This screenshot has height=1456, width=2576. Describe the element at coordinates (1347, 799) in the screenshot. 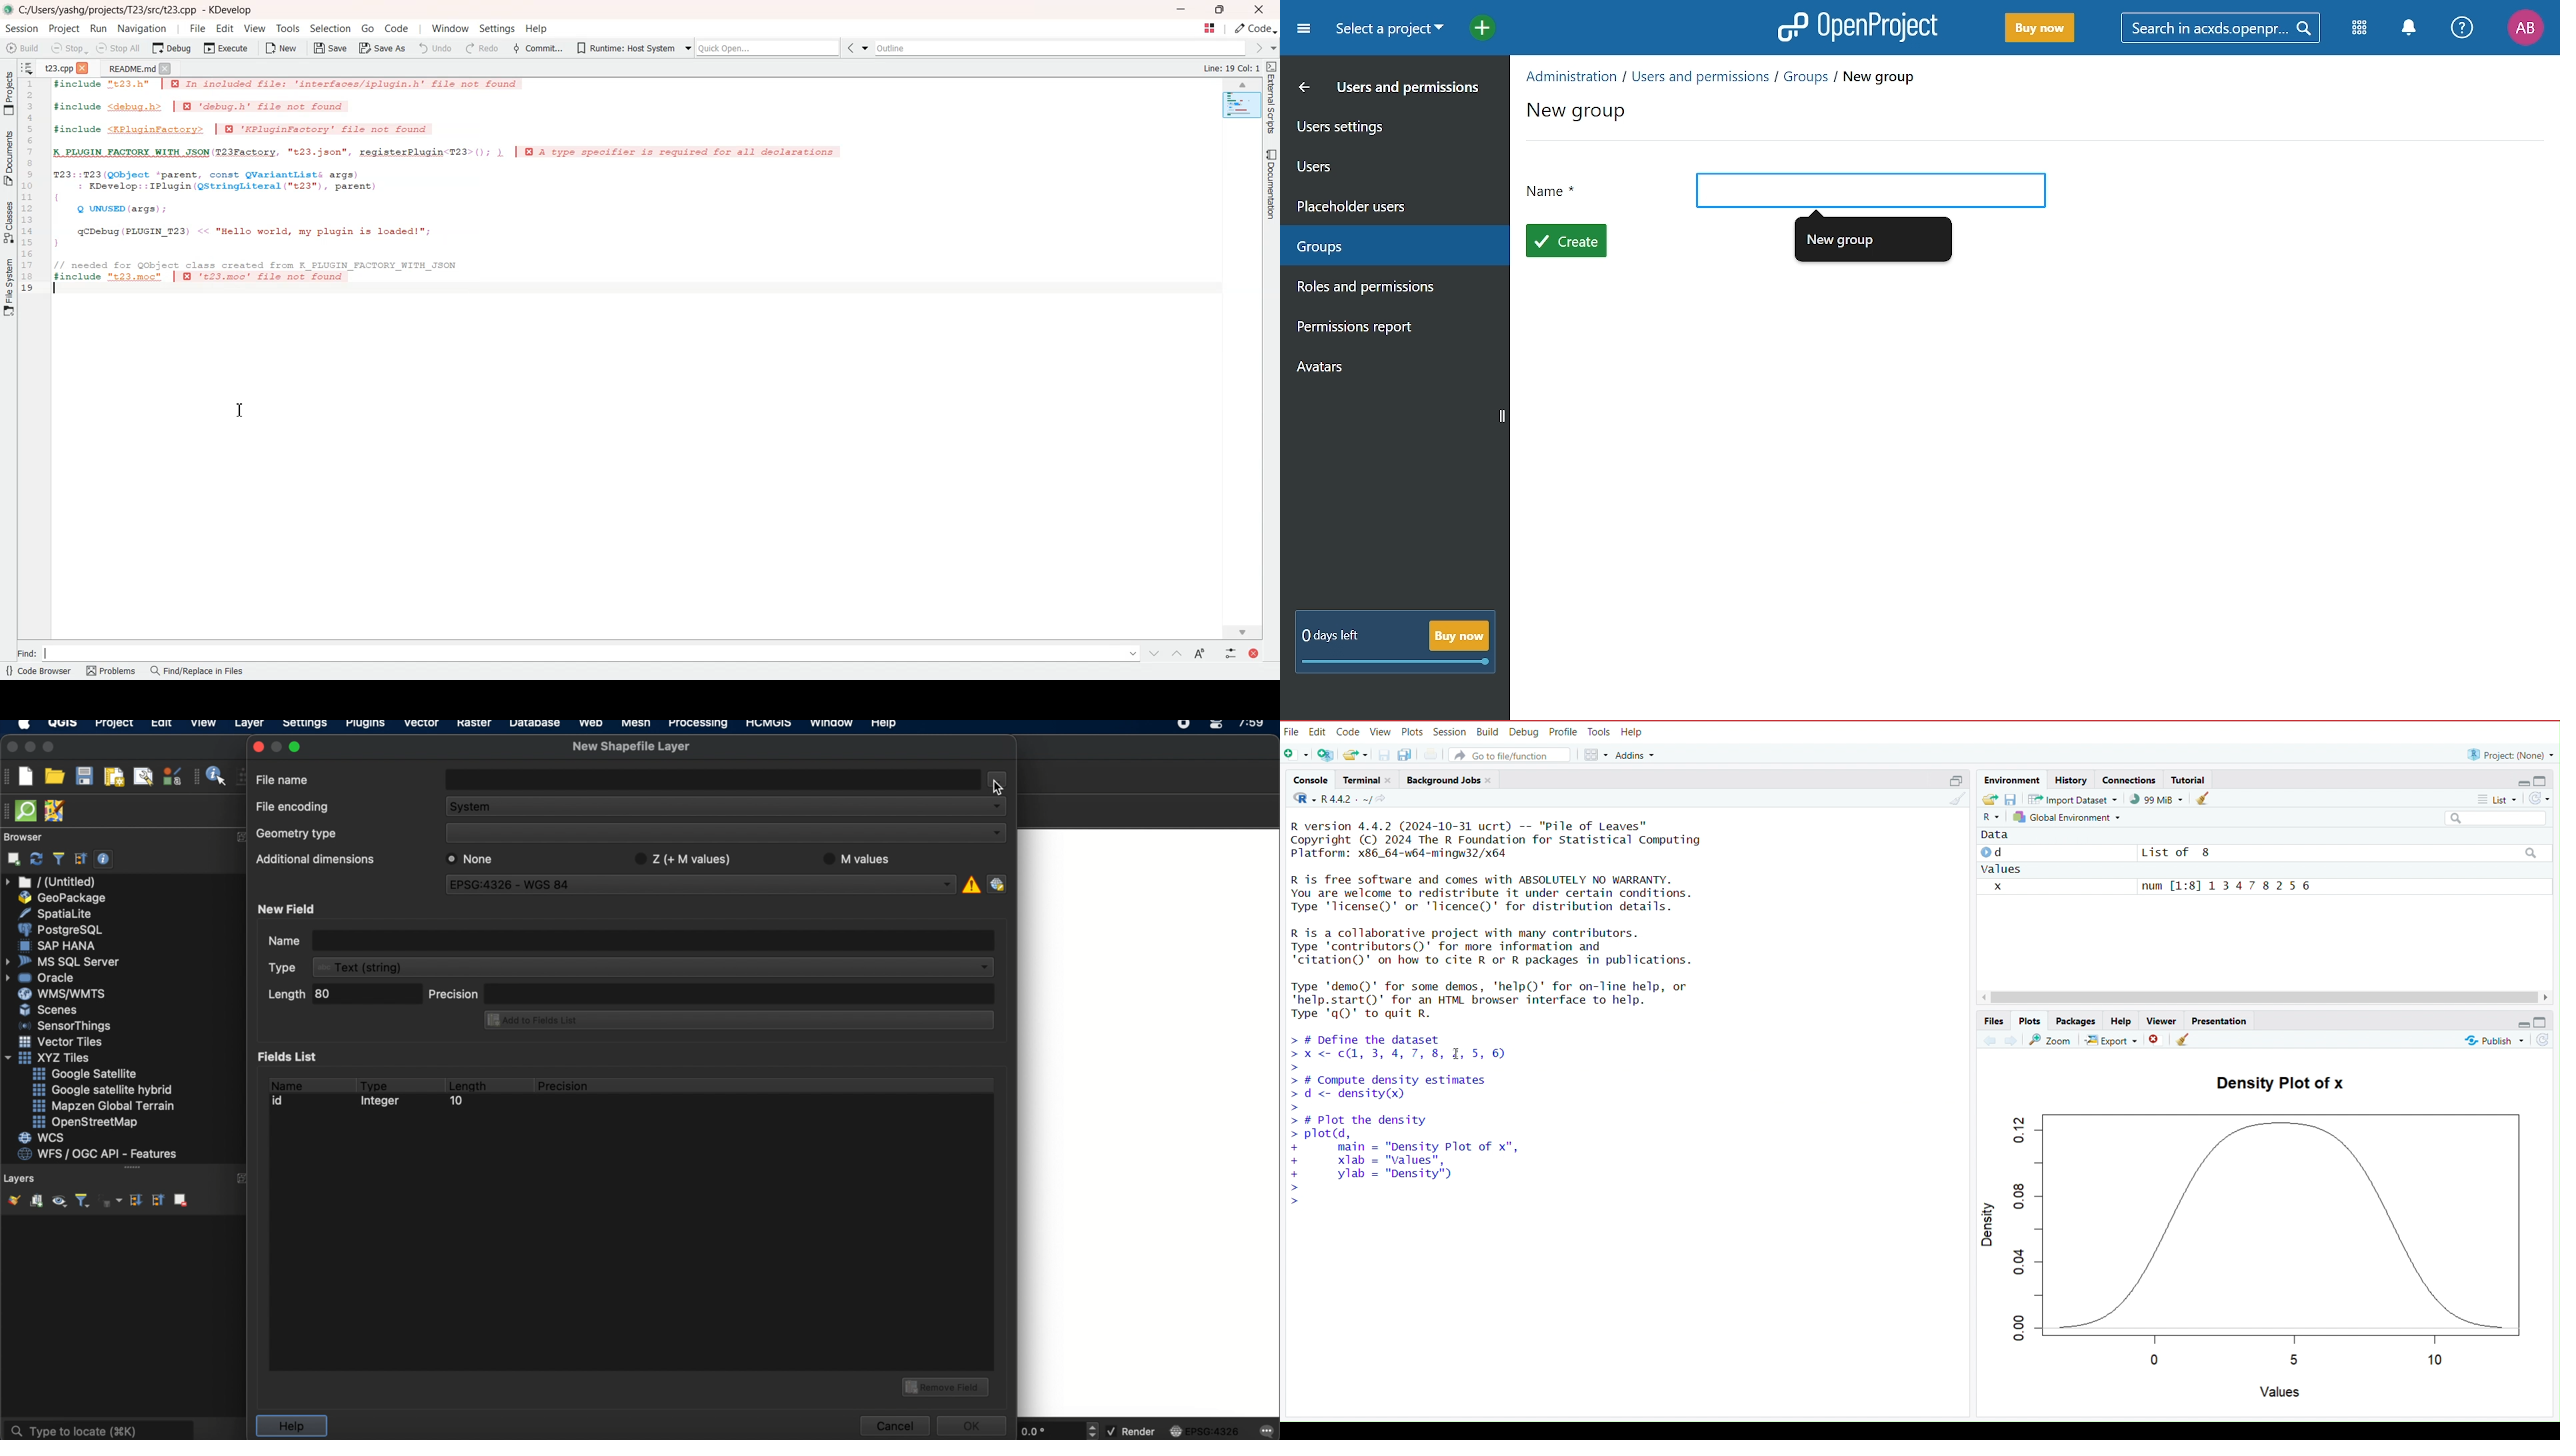

I see `R 4.4.2 . ~/` at that location.